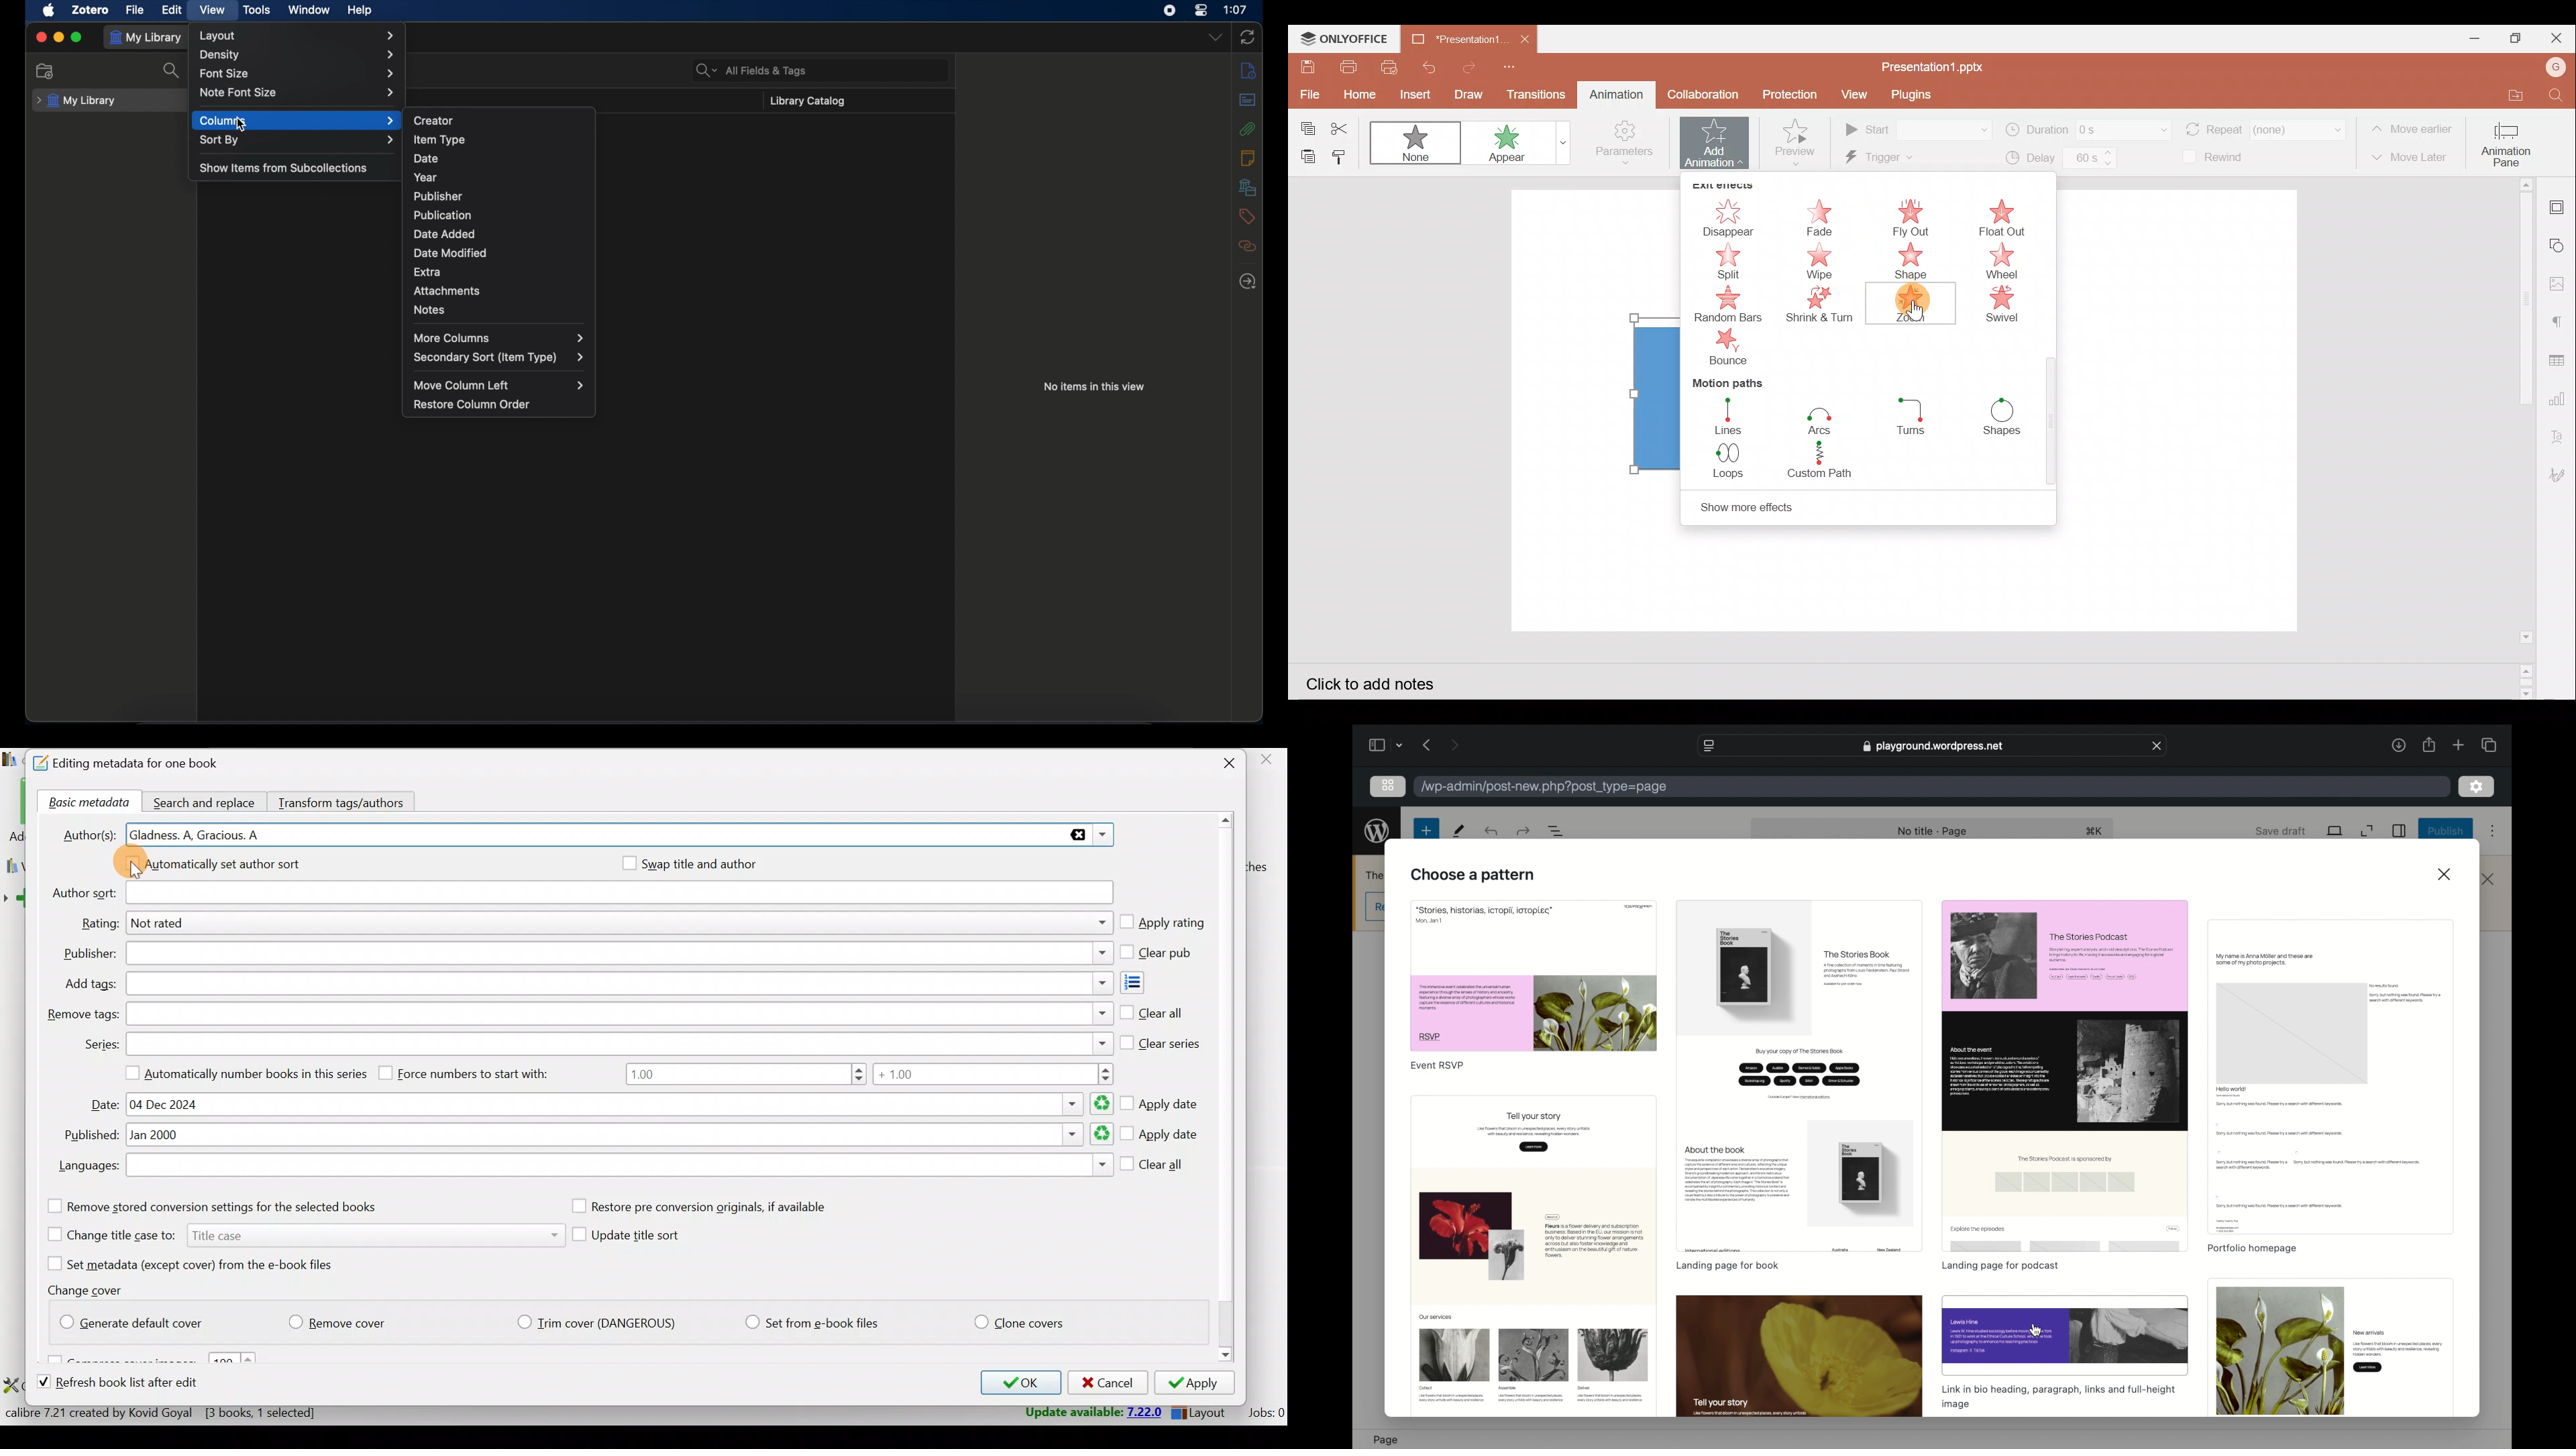  What do you see at coordinates (1154, 1167) in the screenshot?
I see `Clear all` at bounding box center [1154, 1167].